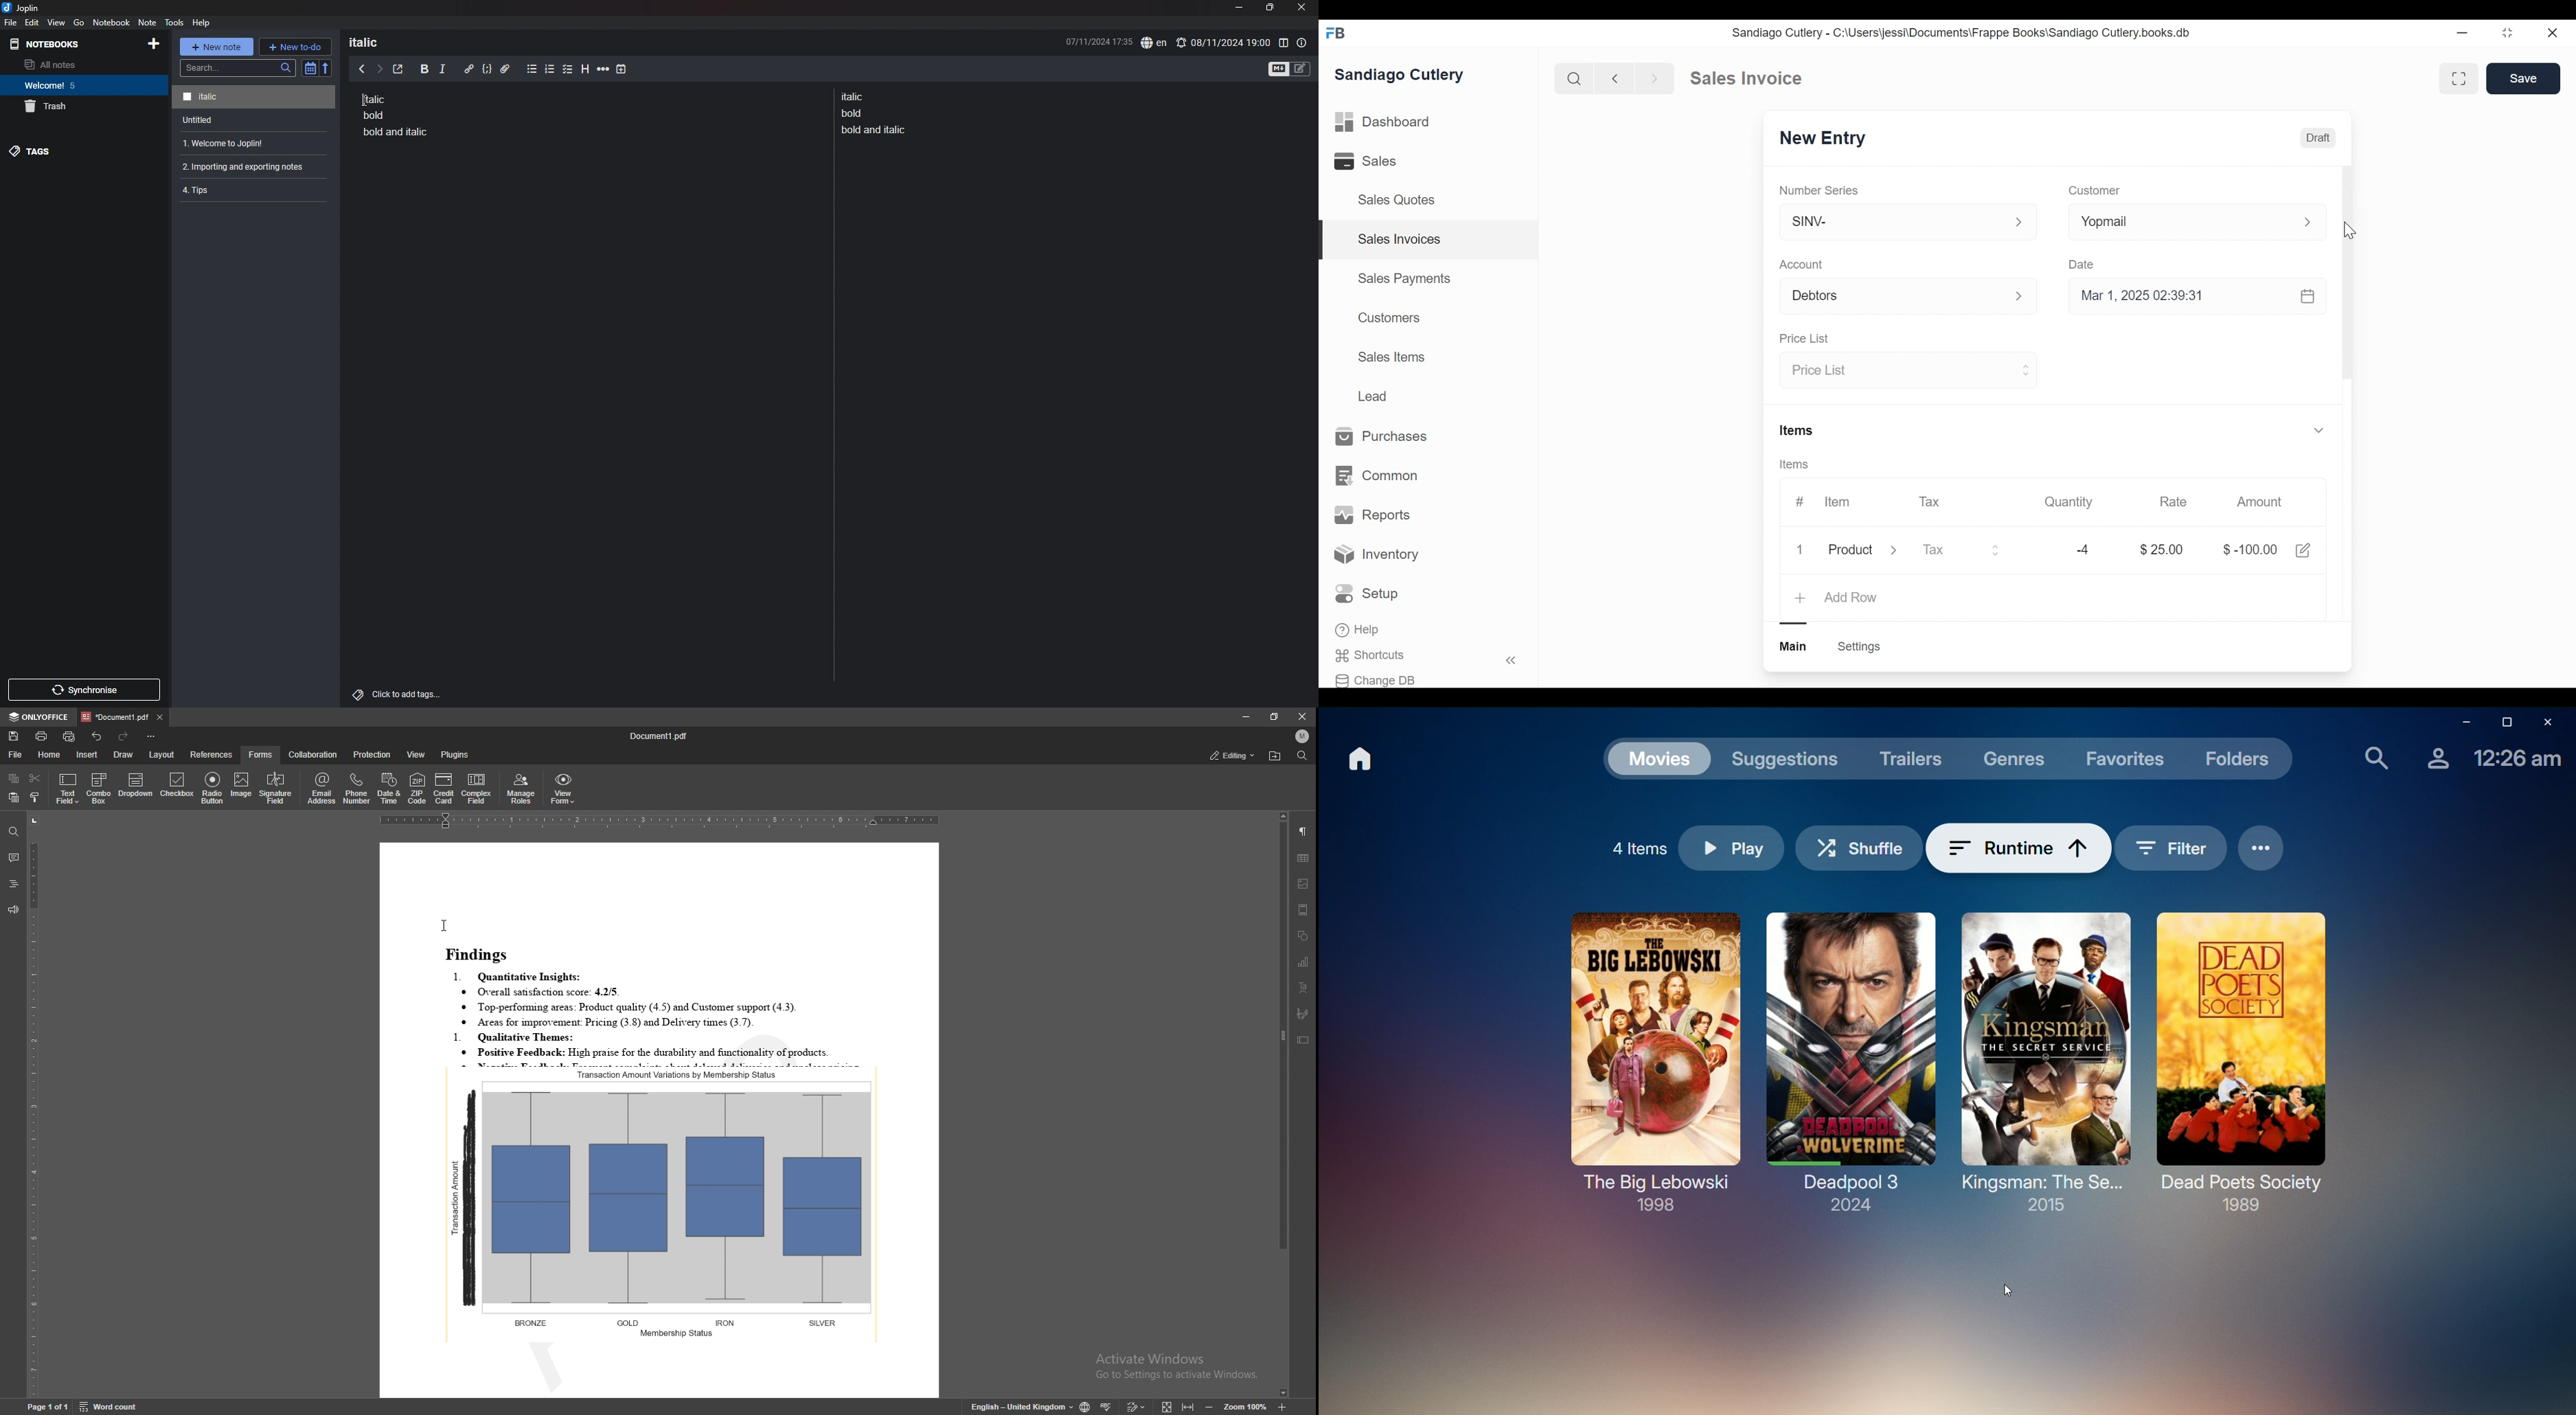 Image resolution: width=2576 pixels, height=1428 pixels. I want to click on * Positive Feedback: High praise for the durability and functionality of products., so click(668, 1053).